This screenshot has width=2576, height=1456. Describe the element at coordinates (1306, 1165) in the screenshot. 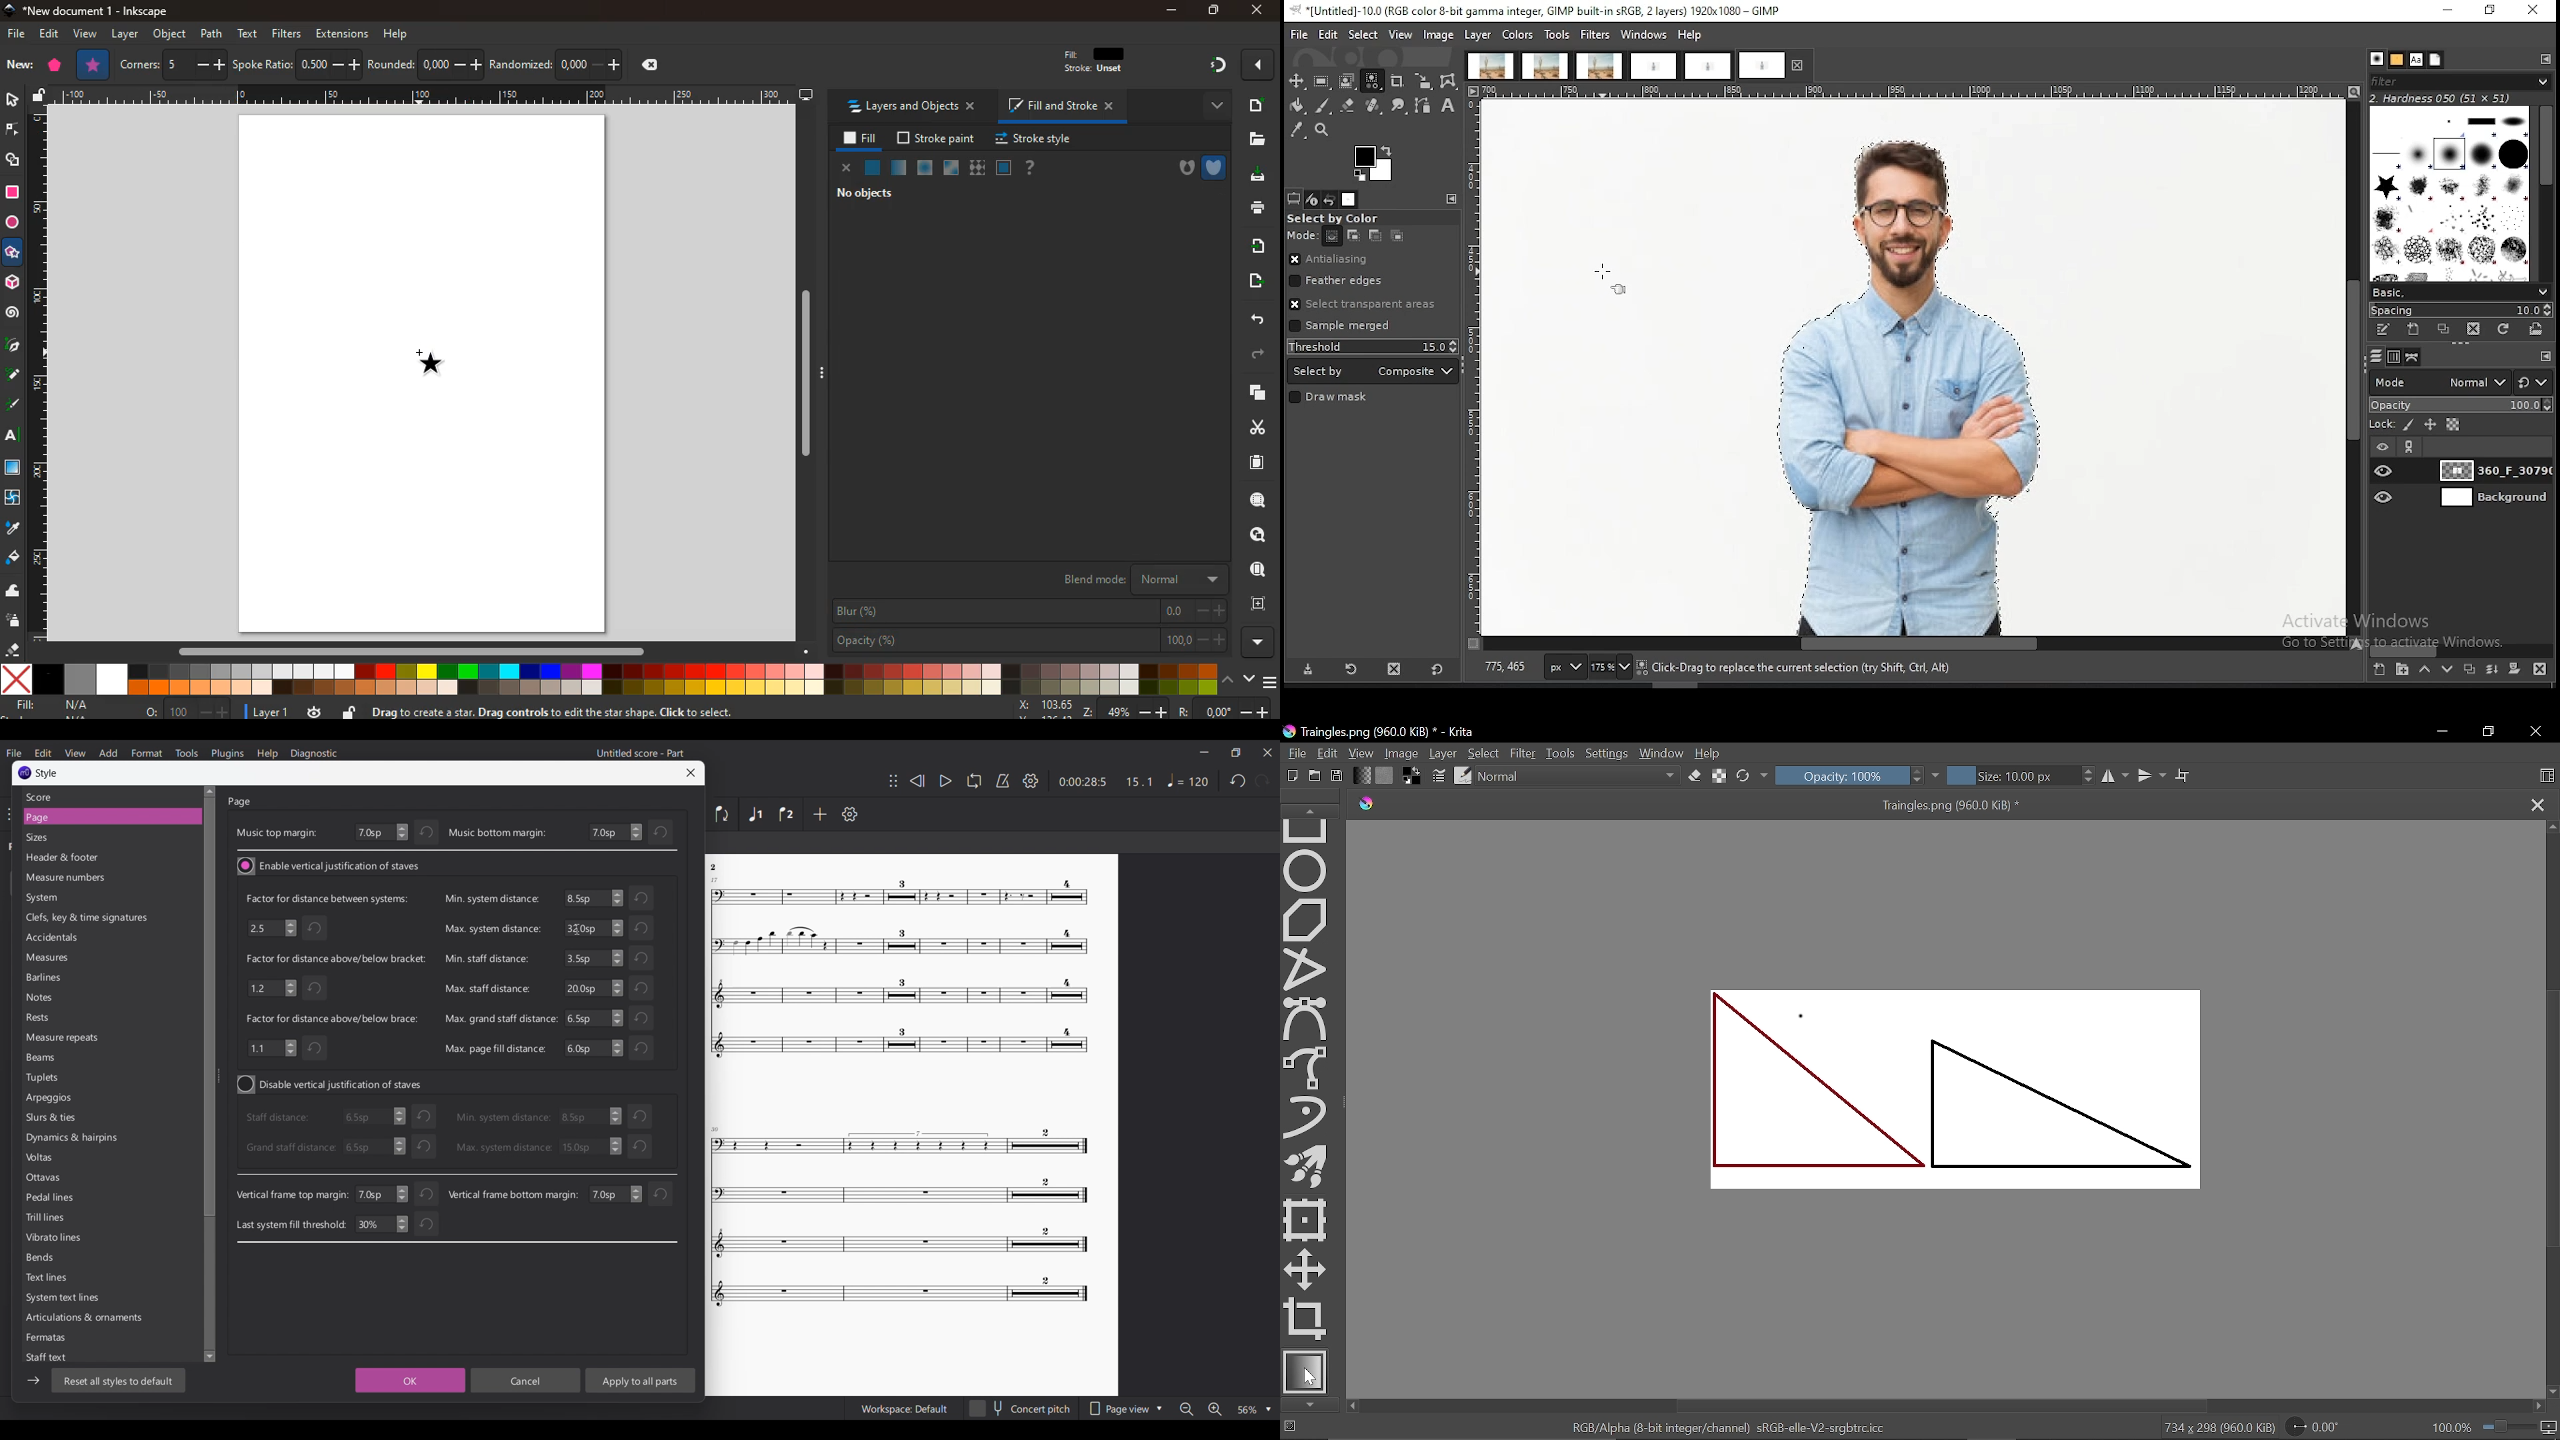

I see `Multibrush tool` at that location.